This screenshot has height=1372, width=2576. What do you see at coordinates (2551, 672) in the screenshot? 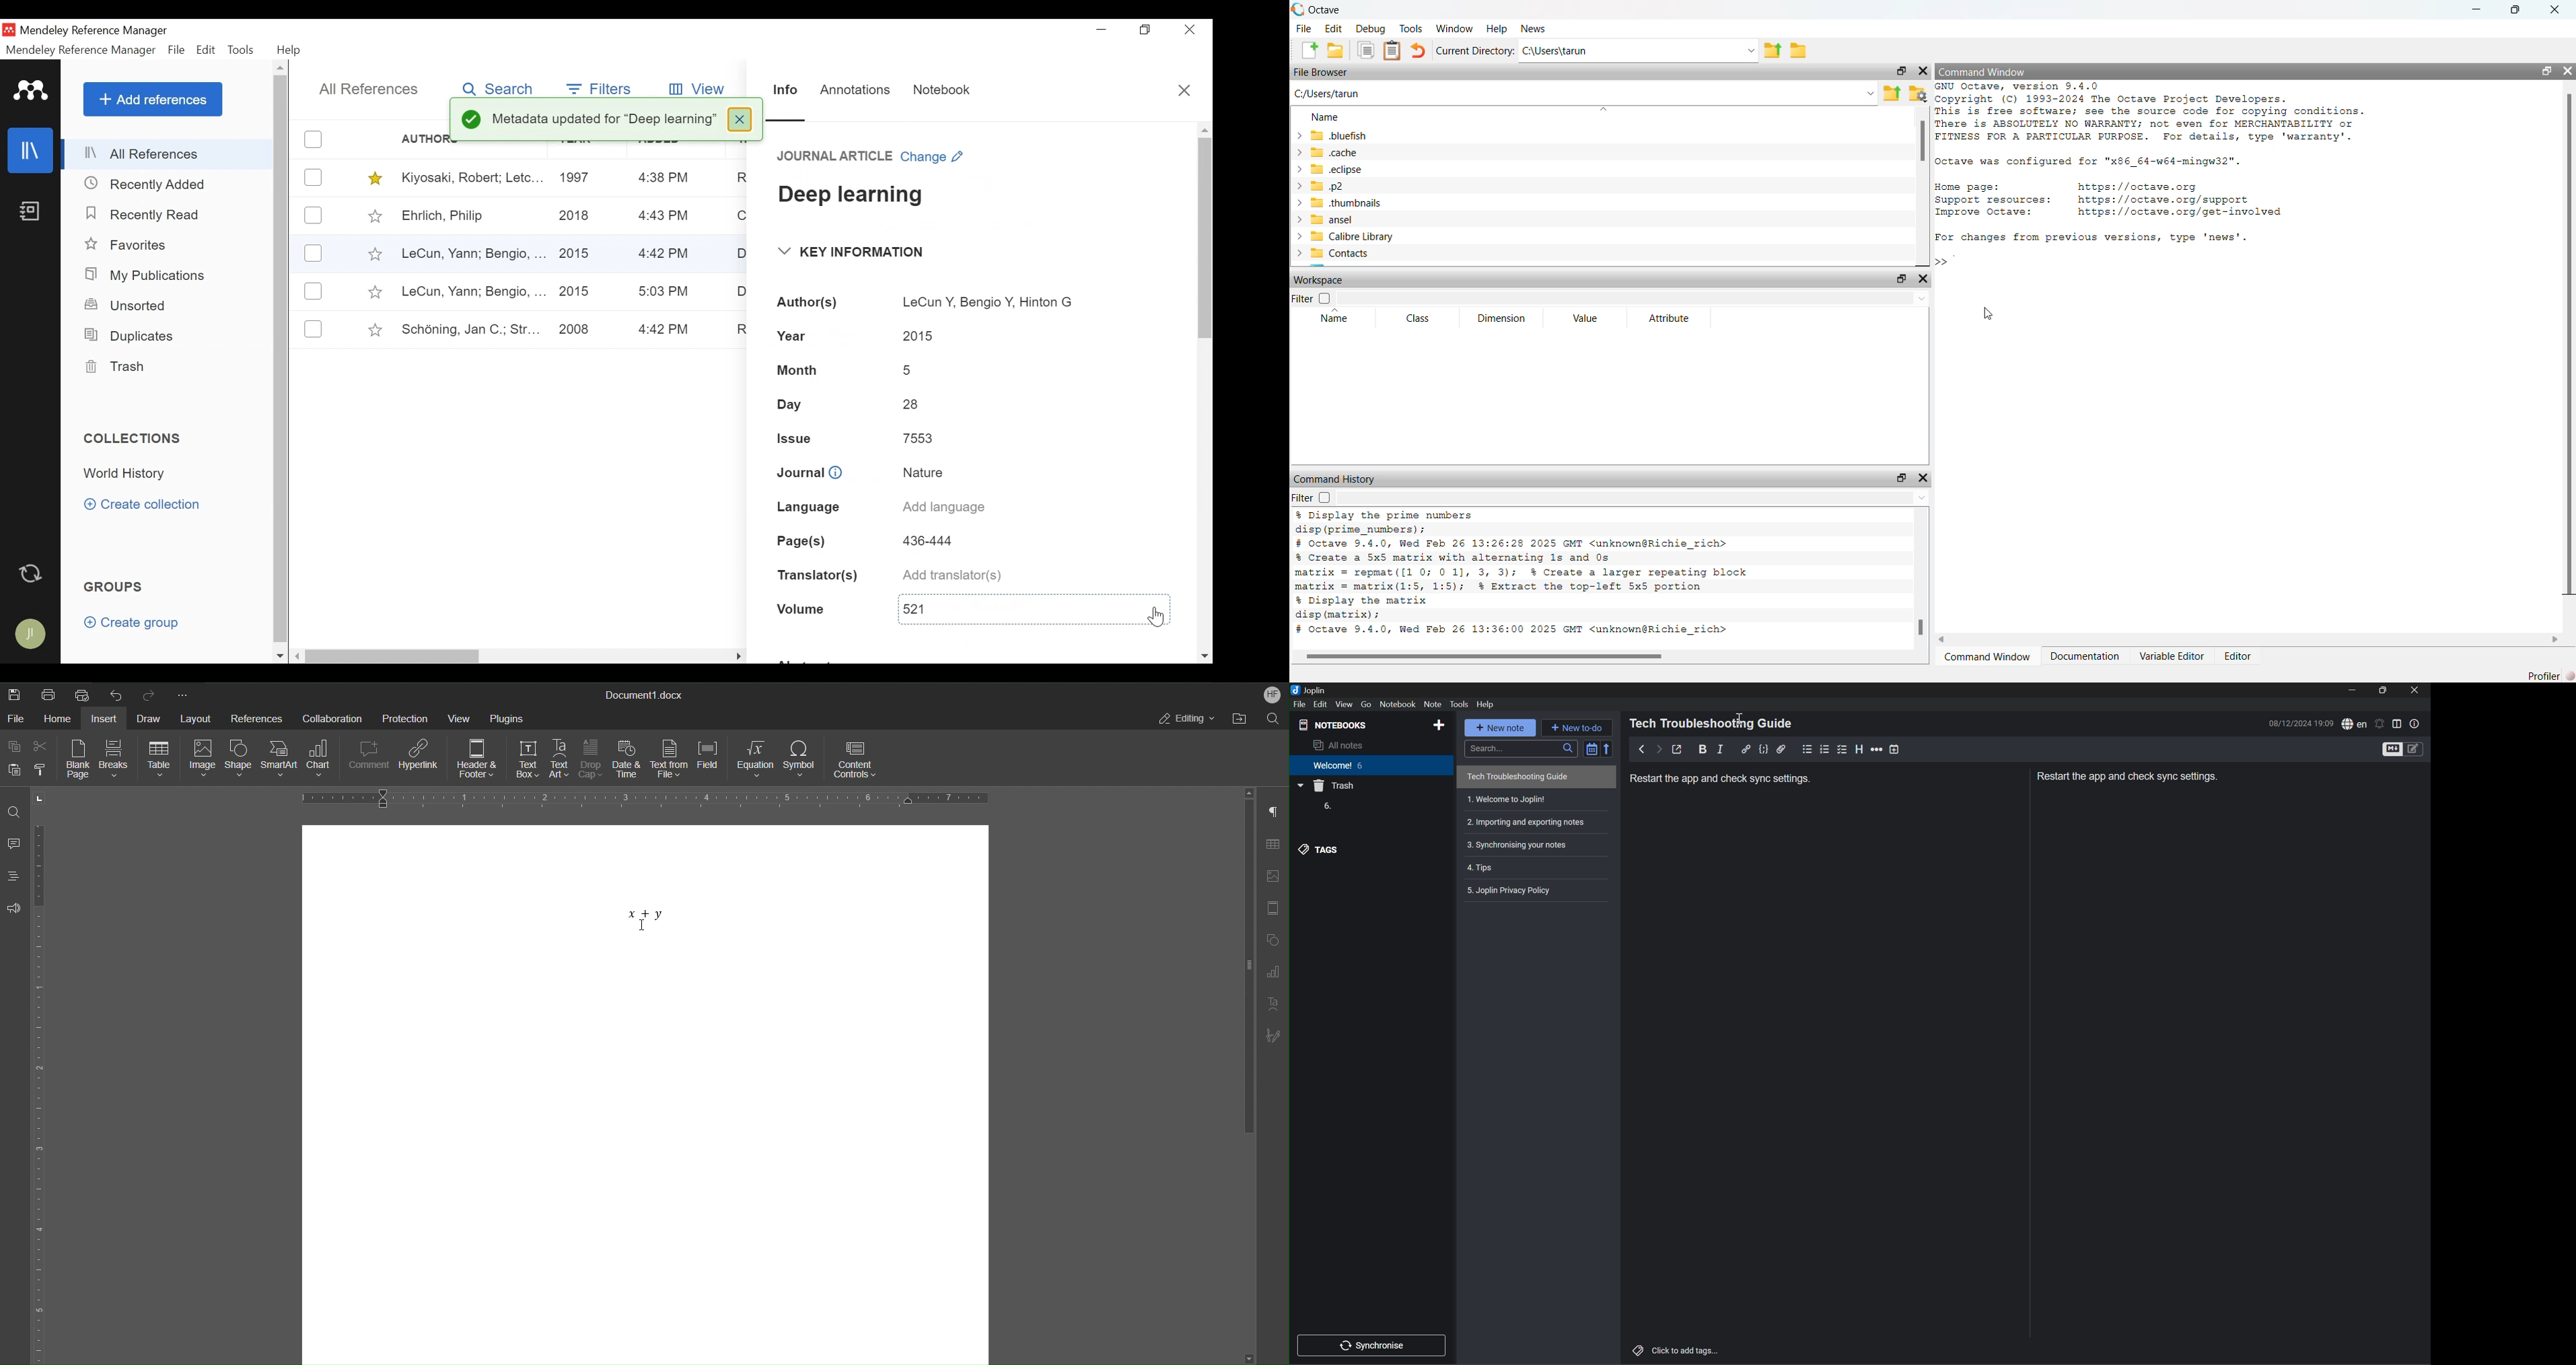
I see `profiler` at bounding box center [2551, 672].